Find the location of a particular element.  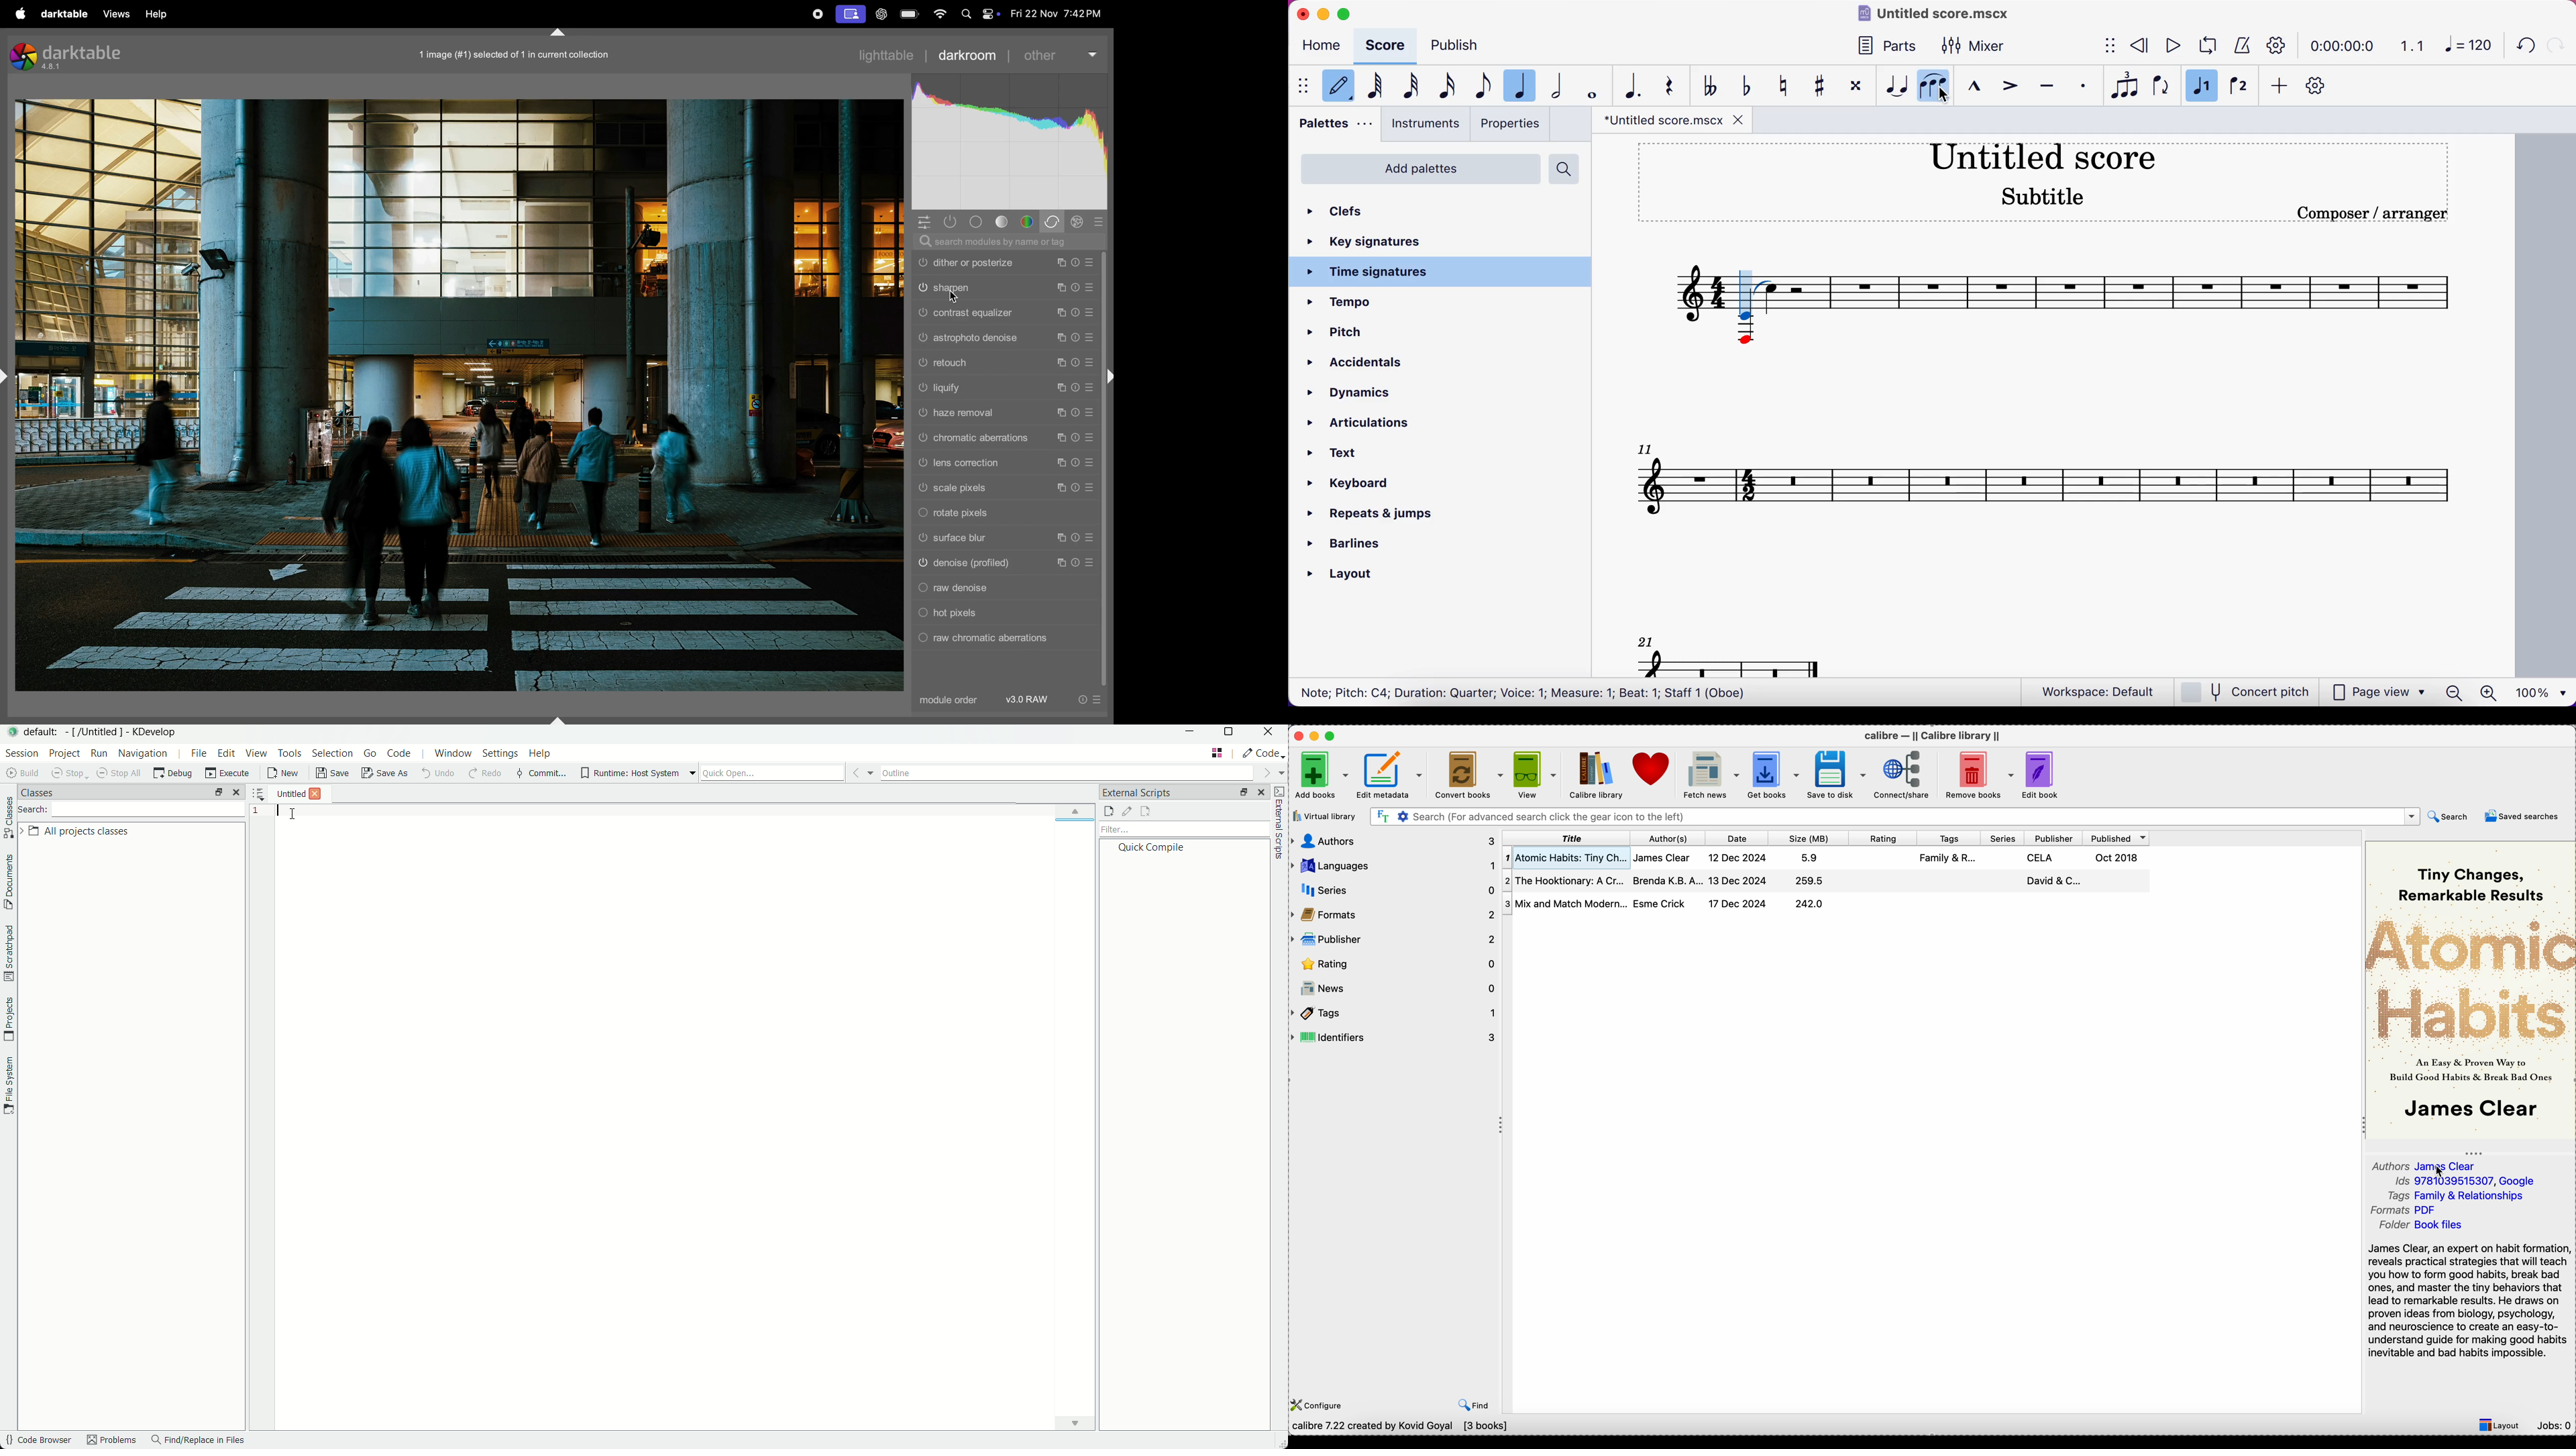

concert pitch is located at coordinates (2245, 692).